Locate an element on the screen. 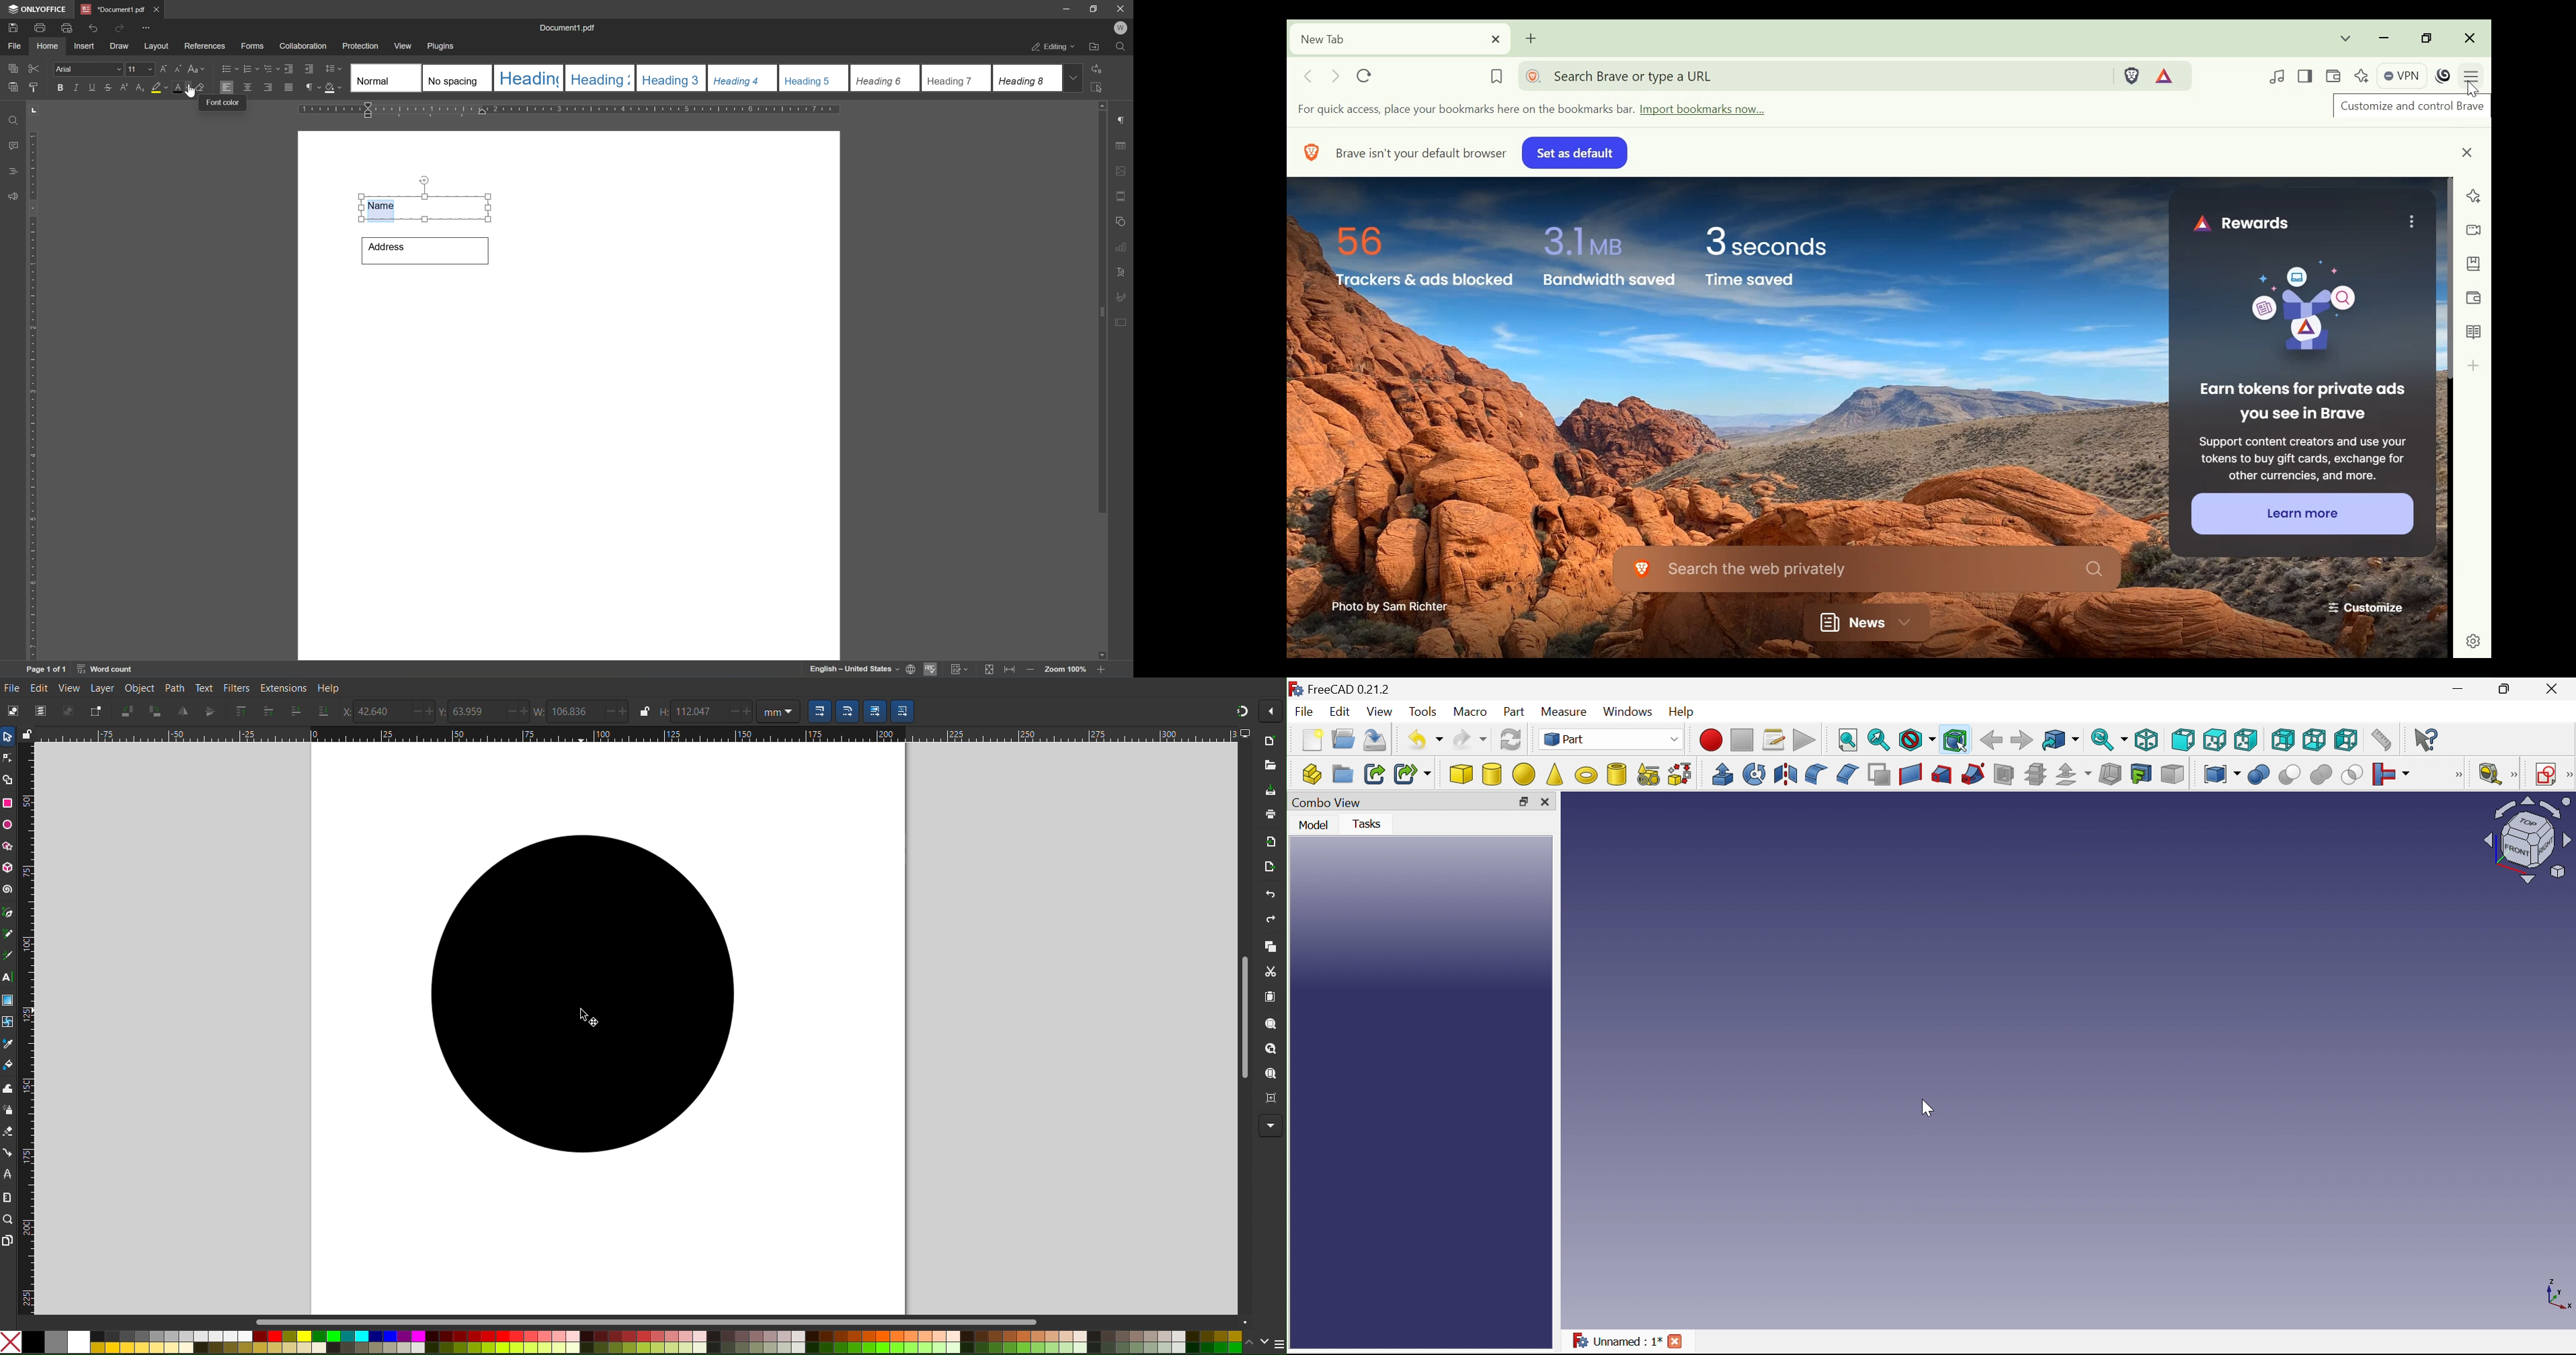  Open Export is located at coordinates (1269, 868).